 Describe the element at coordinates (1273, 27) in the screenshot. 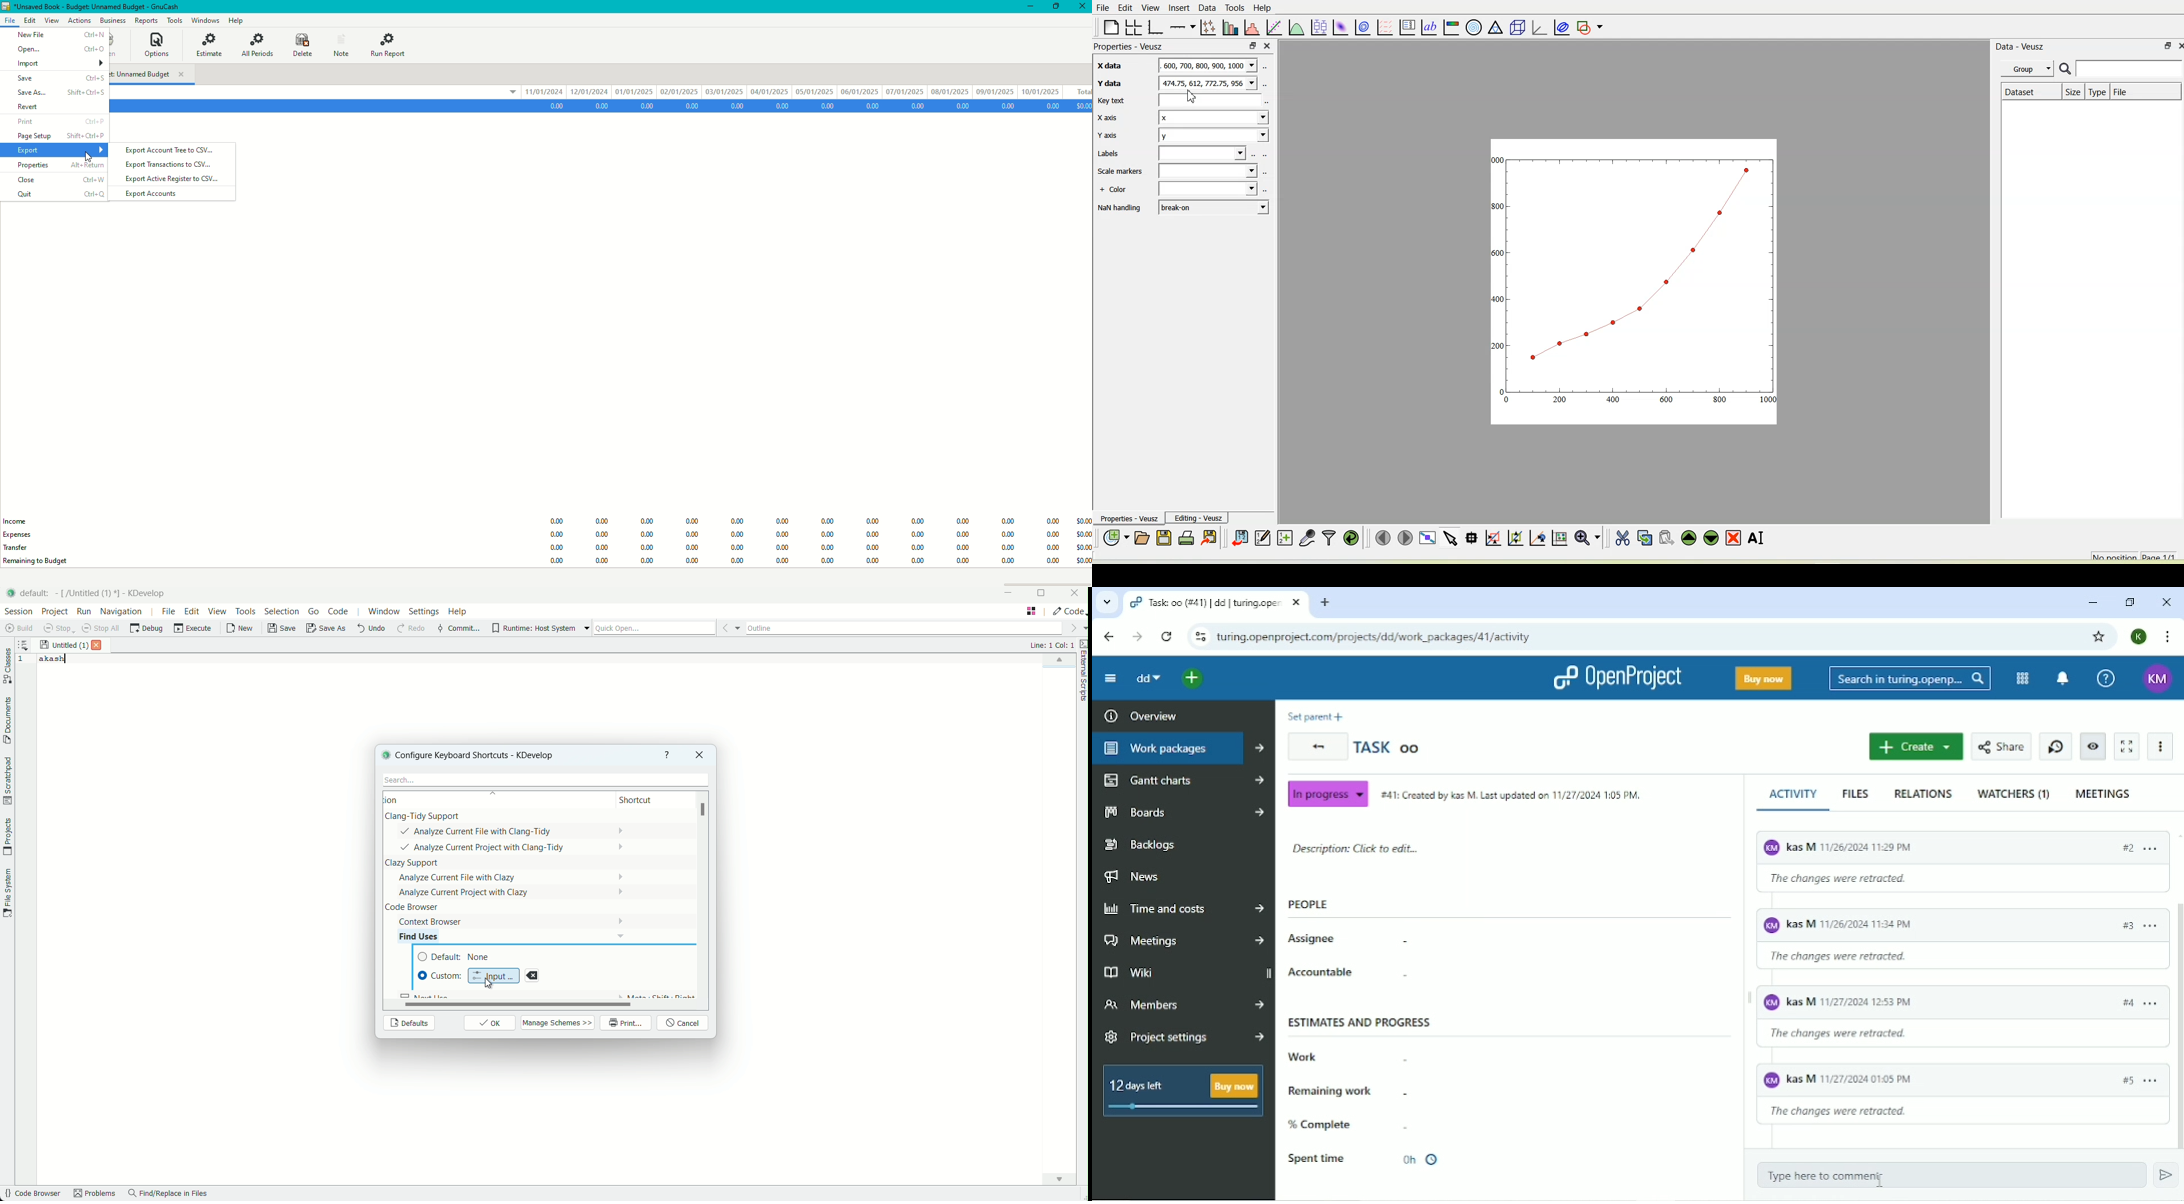

I see `fit a function to data` at that location.